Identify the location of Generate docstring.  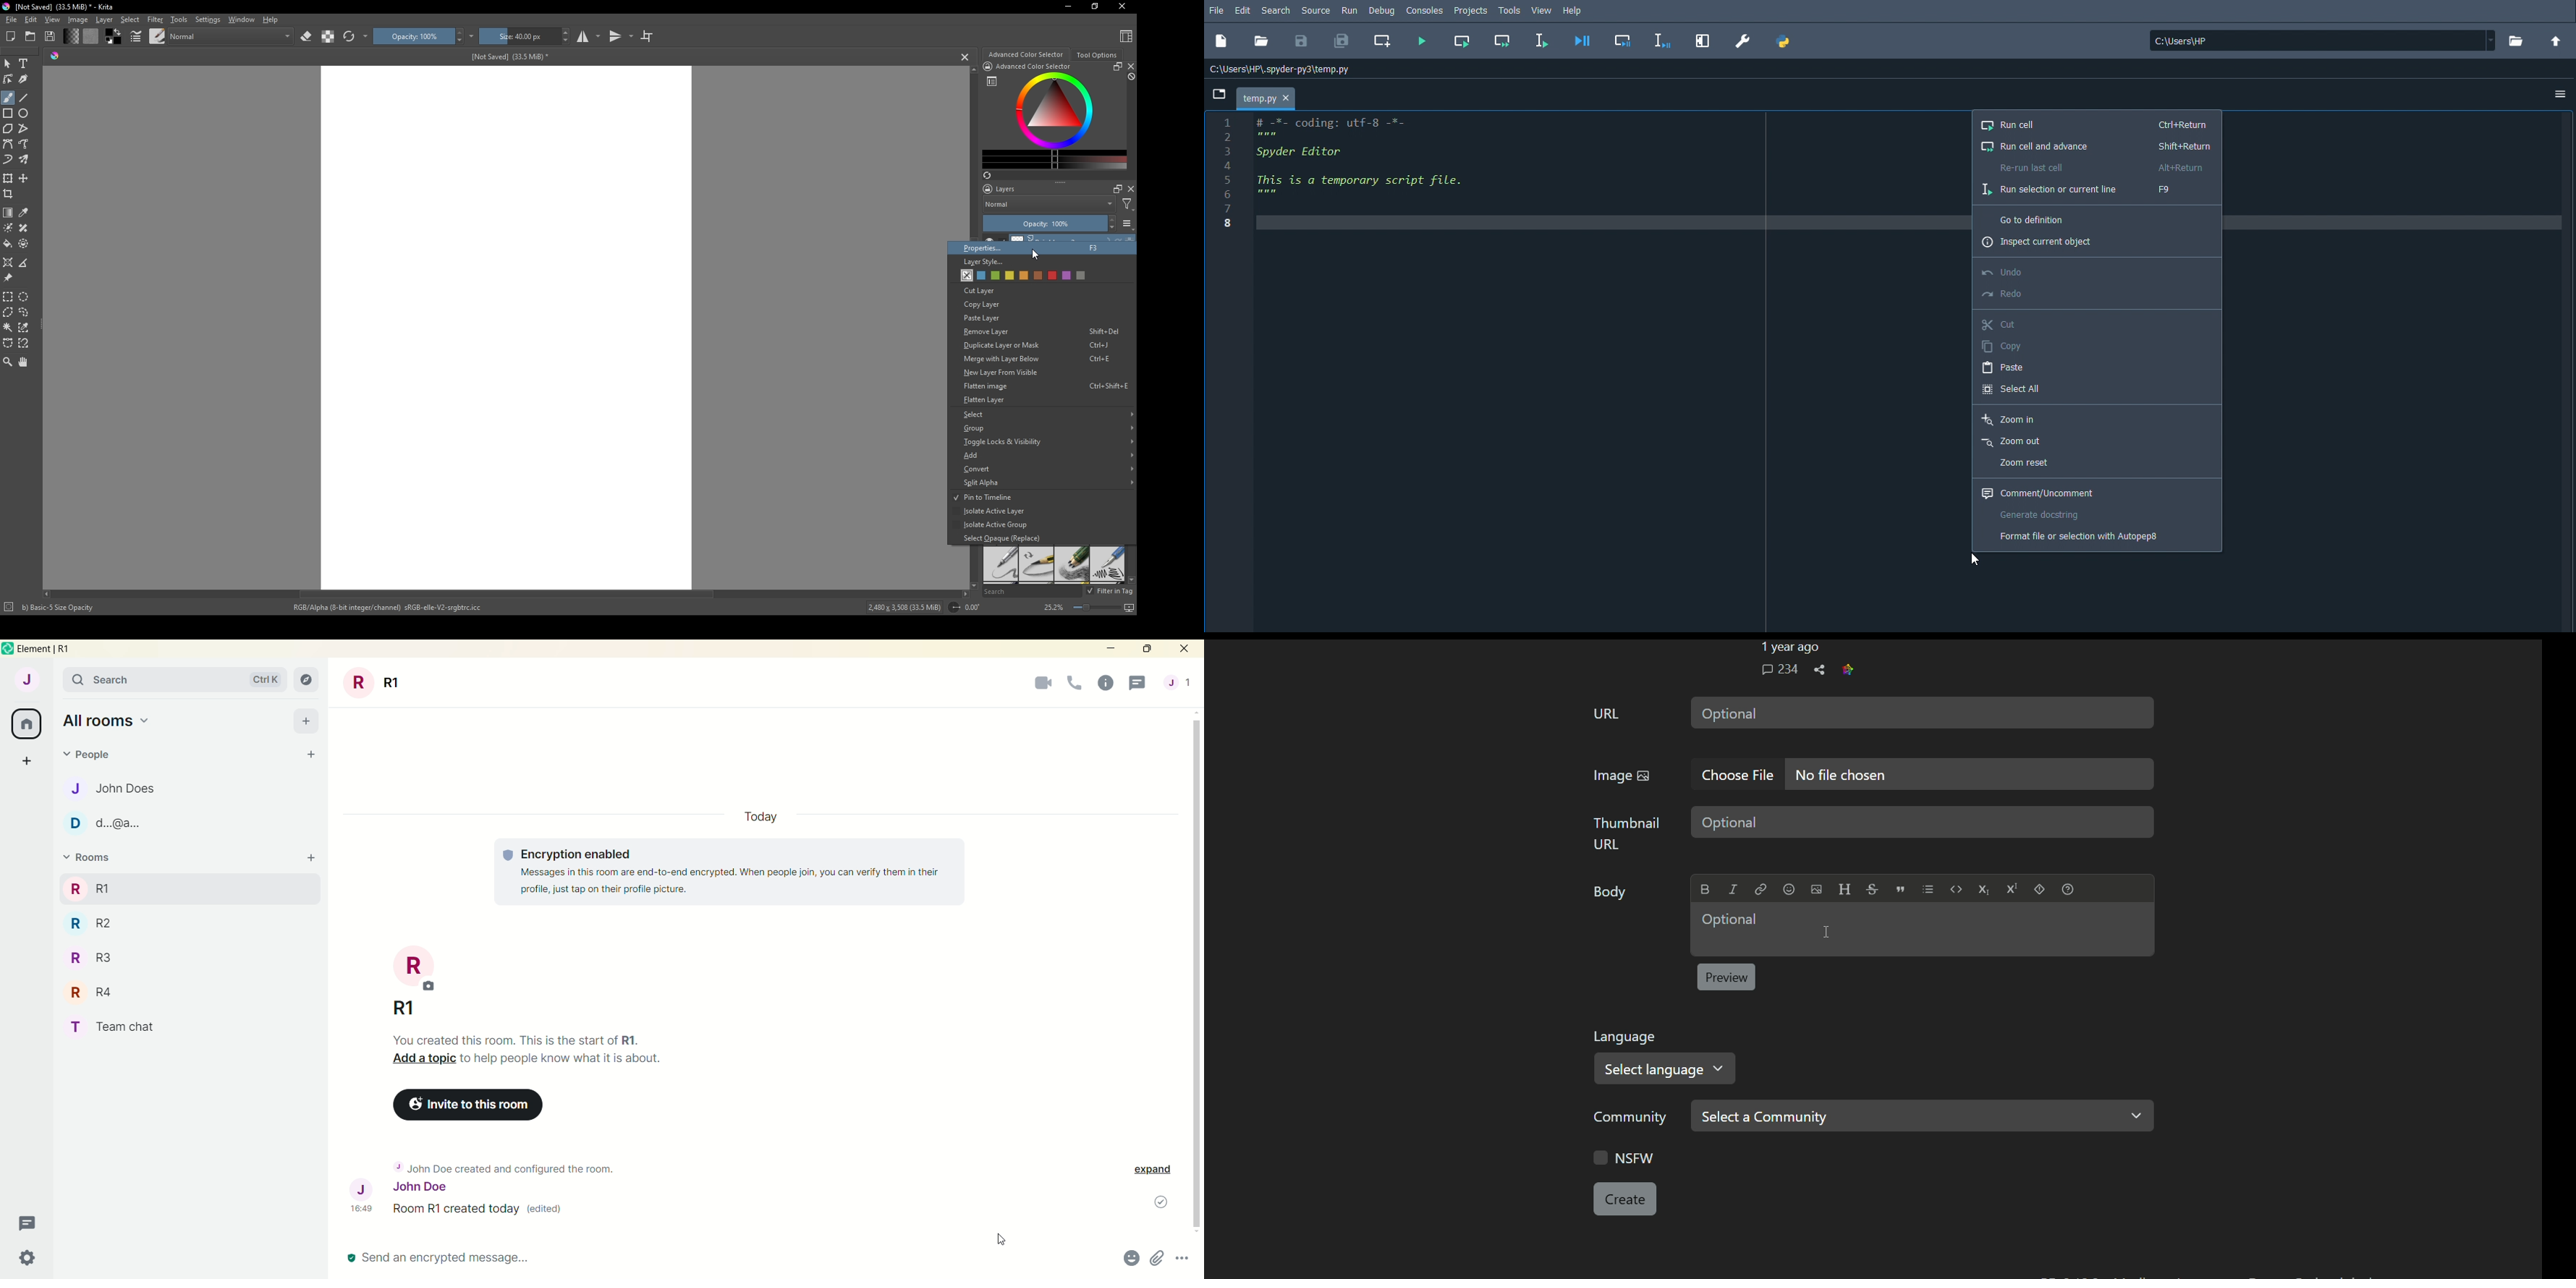
(2040, 513).